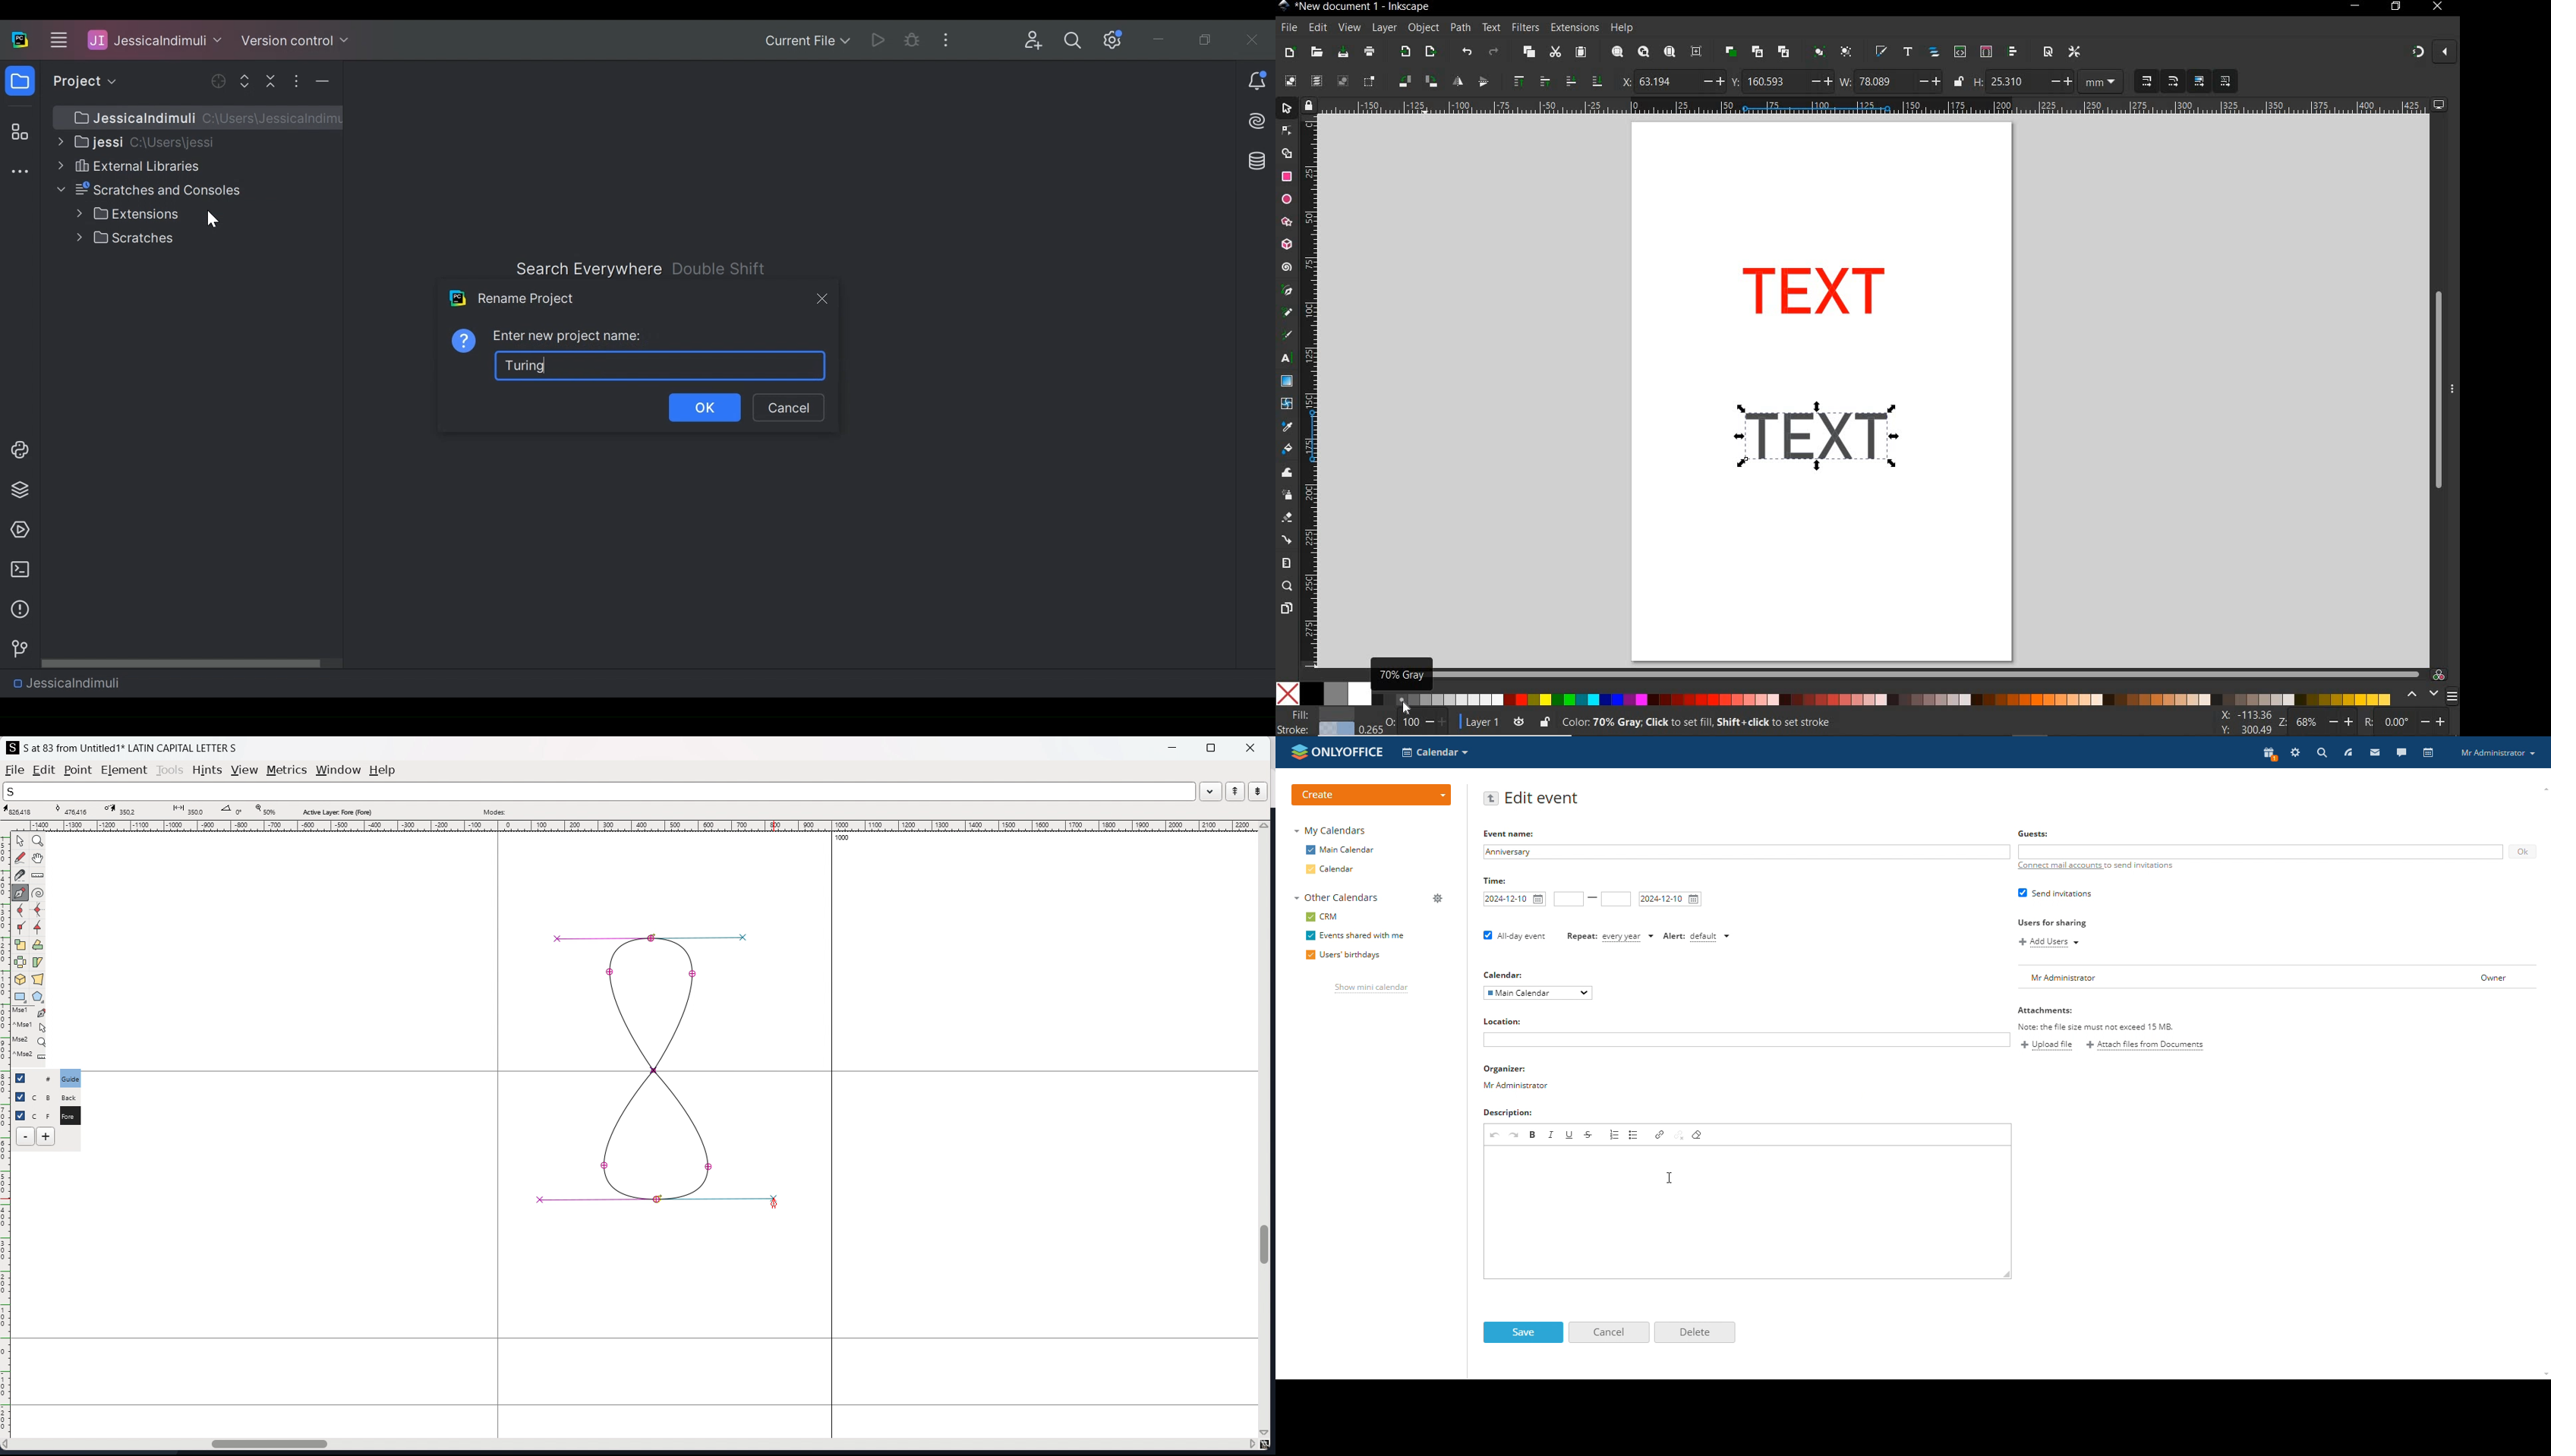 The height and width of the screenshot is (1456, 2576). What do you see at coordinates (2057, 892) in the screenshot?
I see `send invitations` at bounding box center [2057, 892].